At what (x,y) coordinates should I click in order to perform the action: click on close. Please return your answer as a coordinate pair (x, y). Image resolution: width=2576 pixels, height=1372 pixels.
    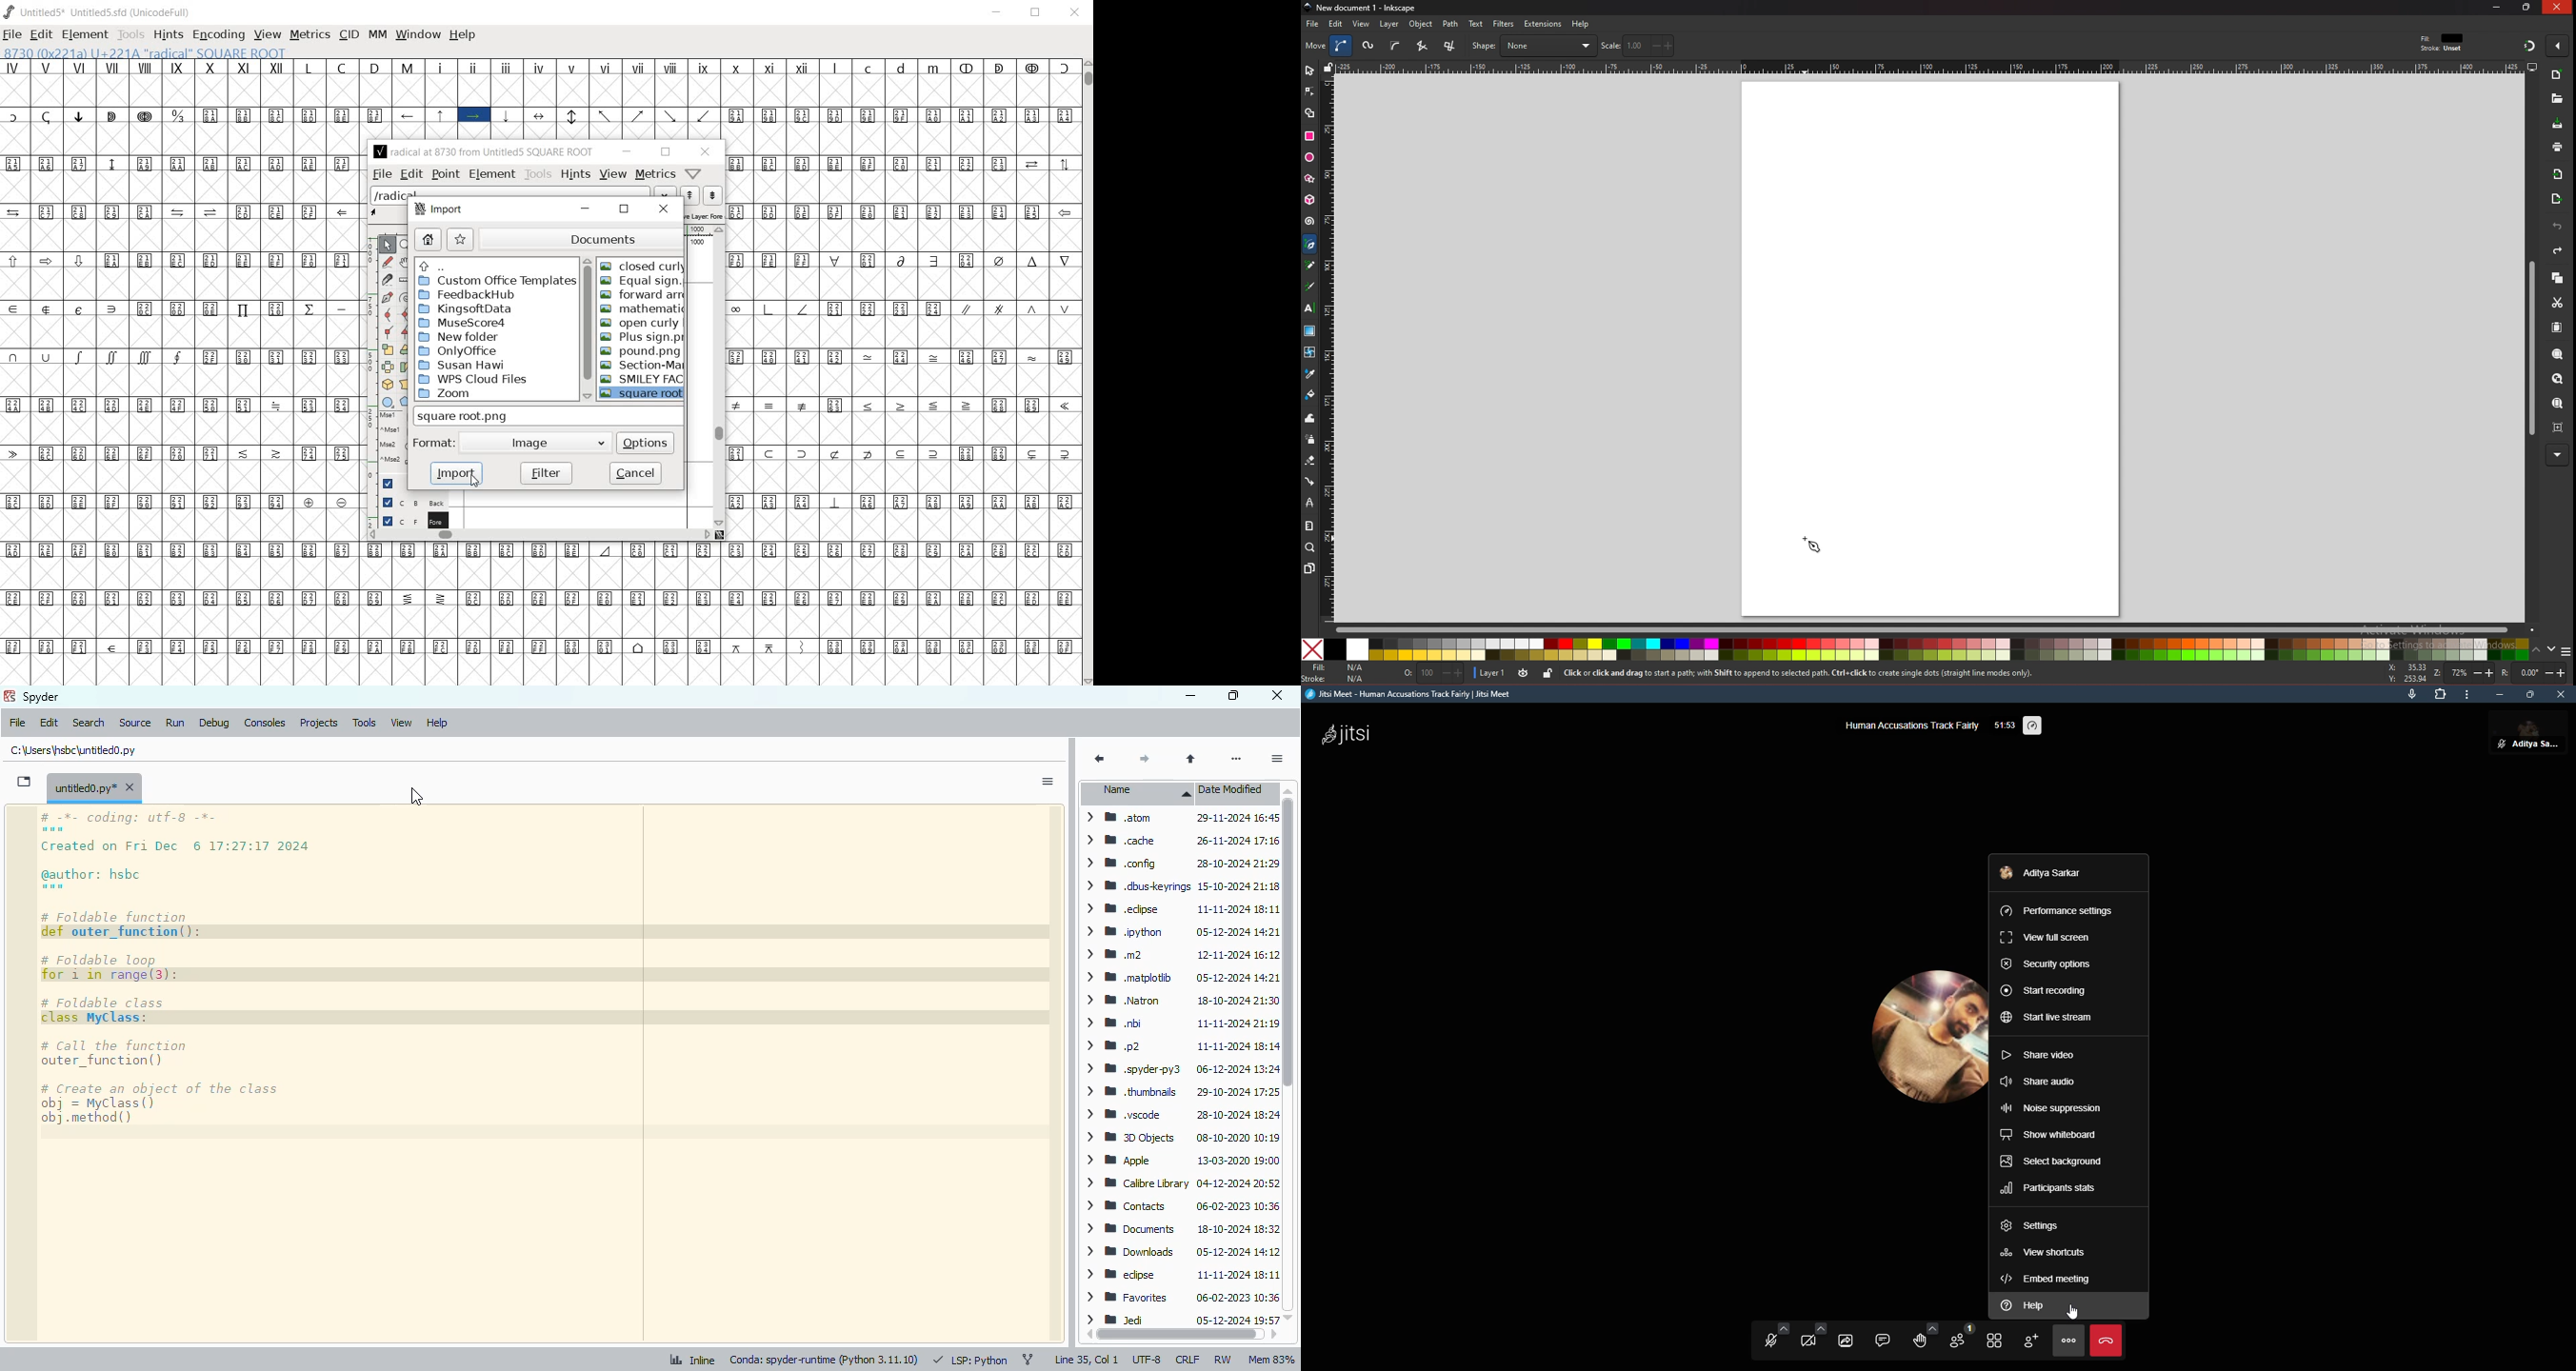
    Looking at the image, I should click on (2559, 7).